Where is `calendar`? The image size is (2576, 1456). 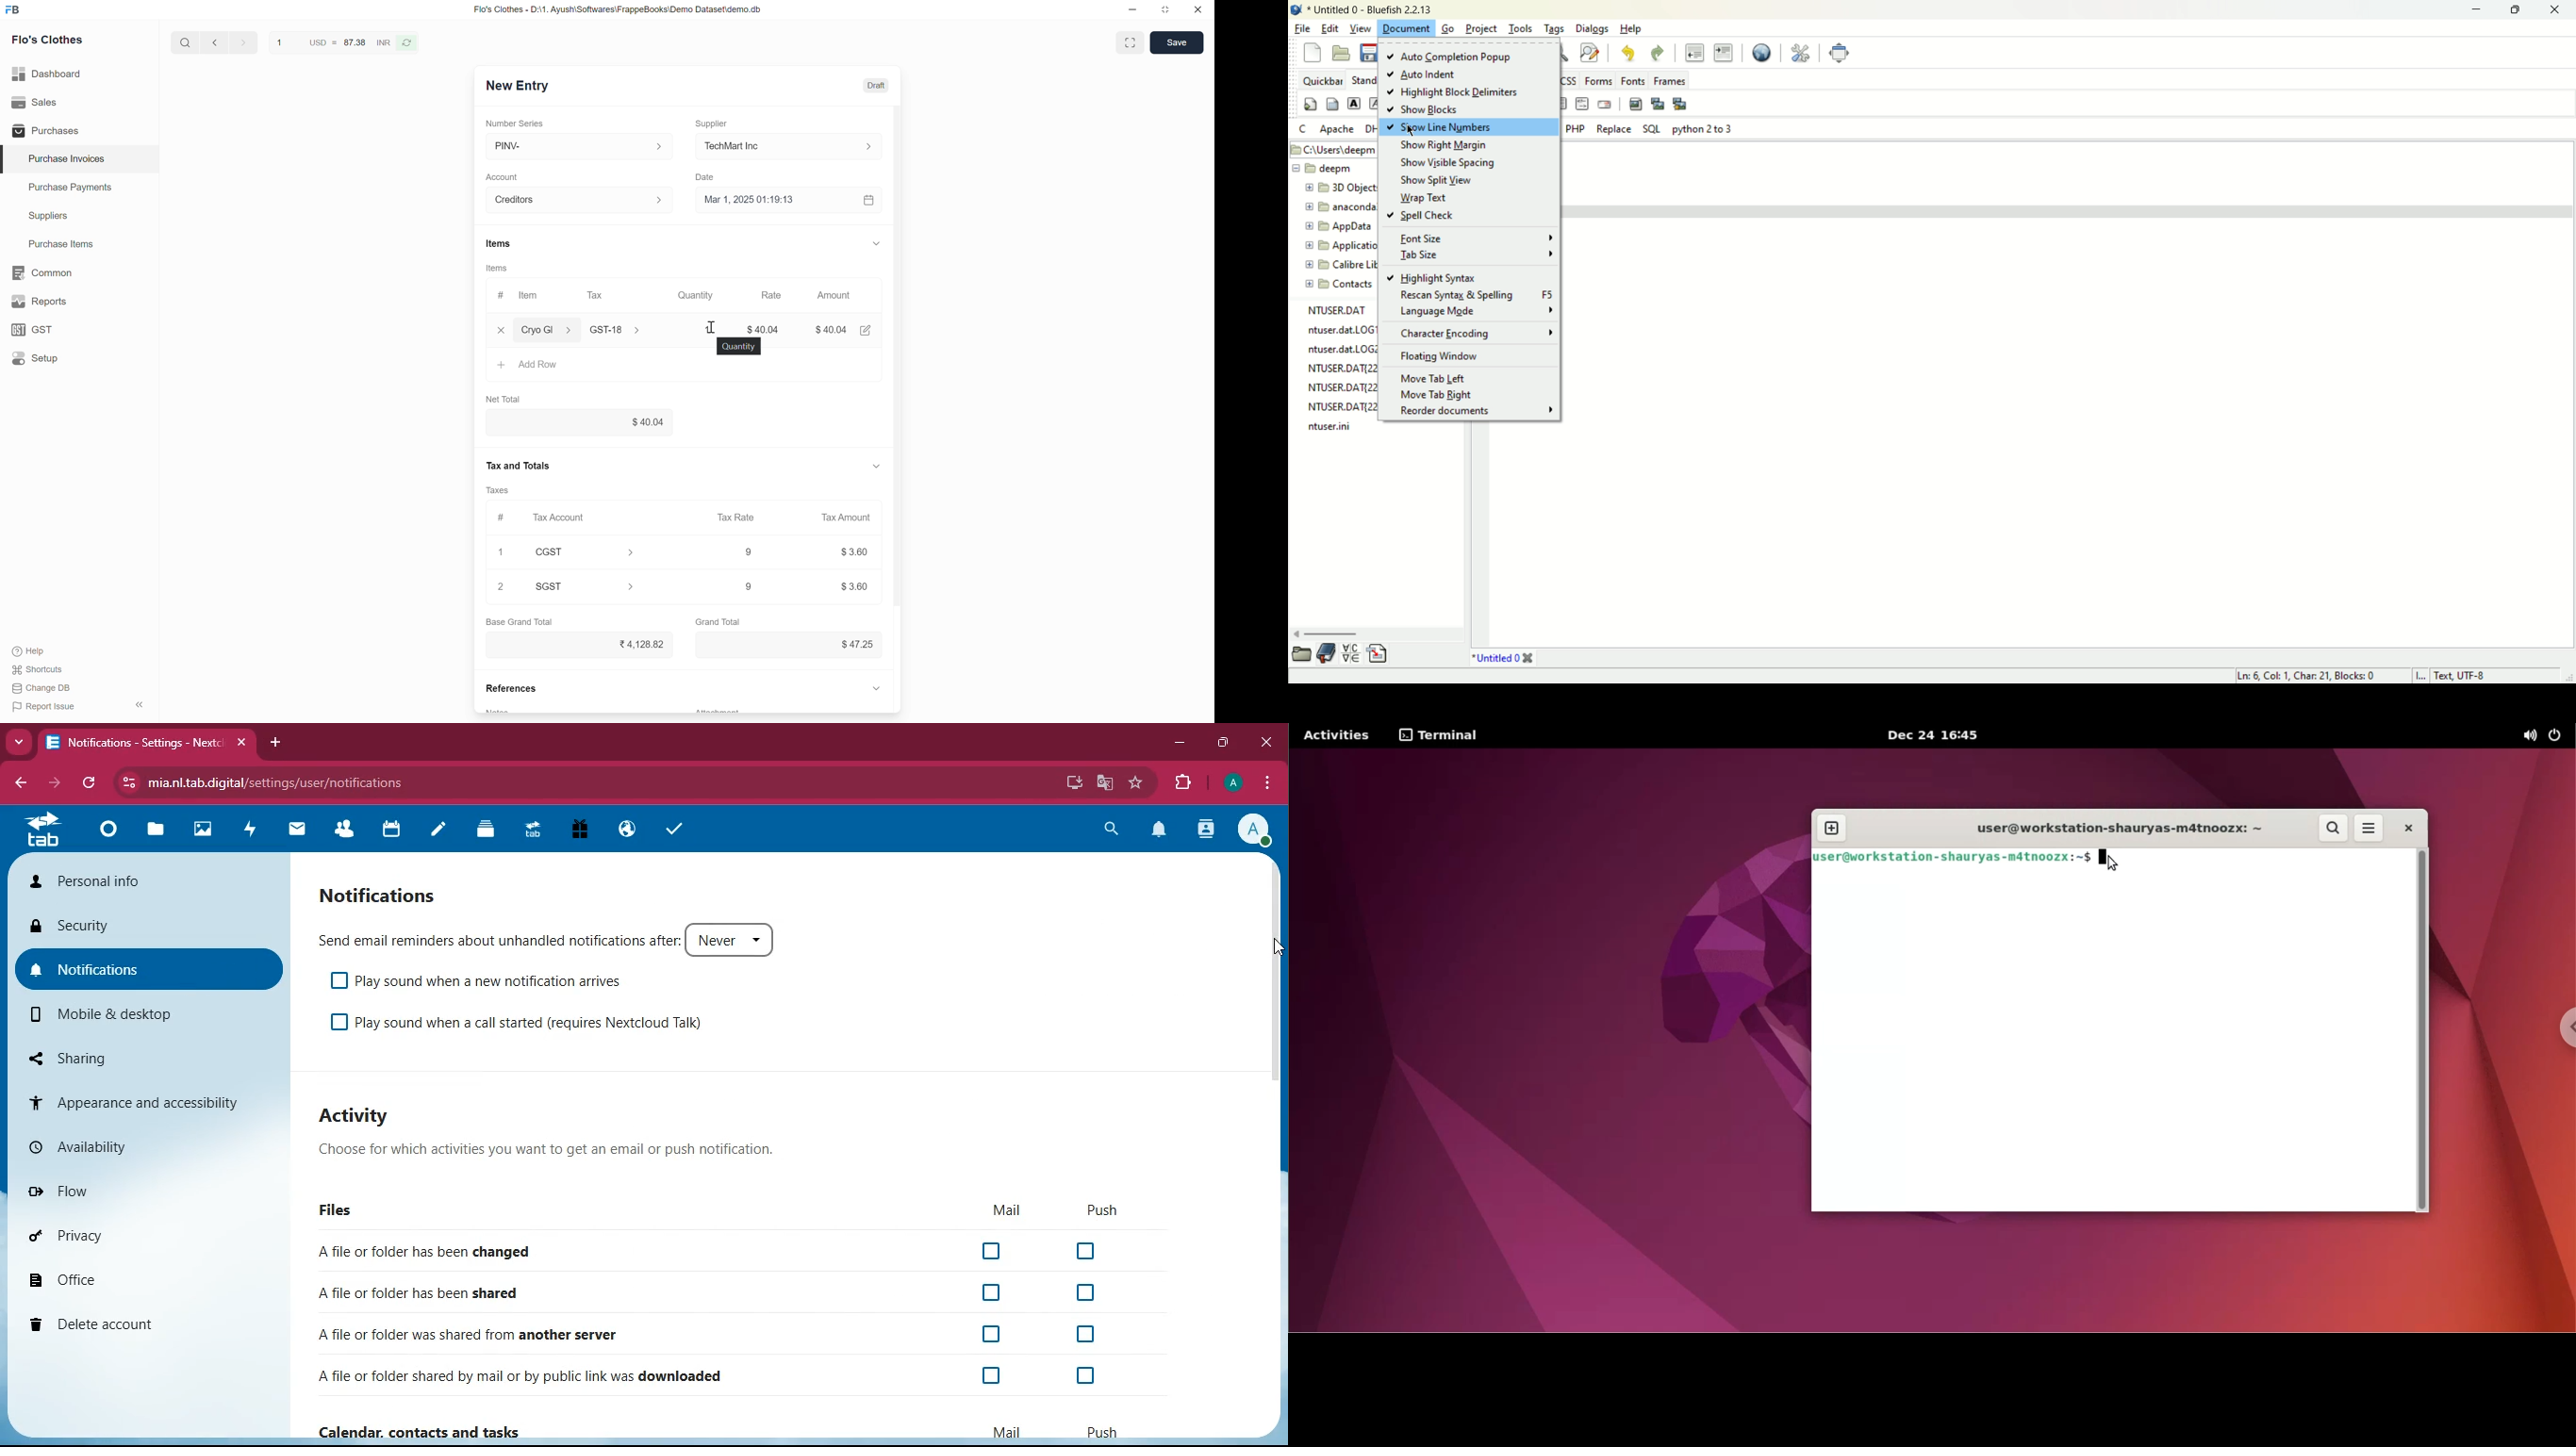
calendar is located at coordinates (395, 830).